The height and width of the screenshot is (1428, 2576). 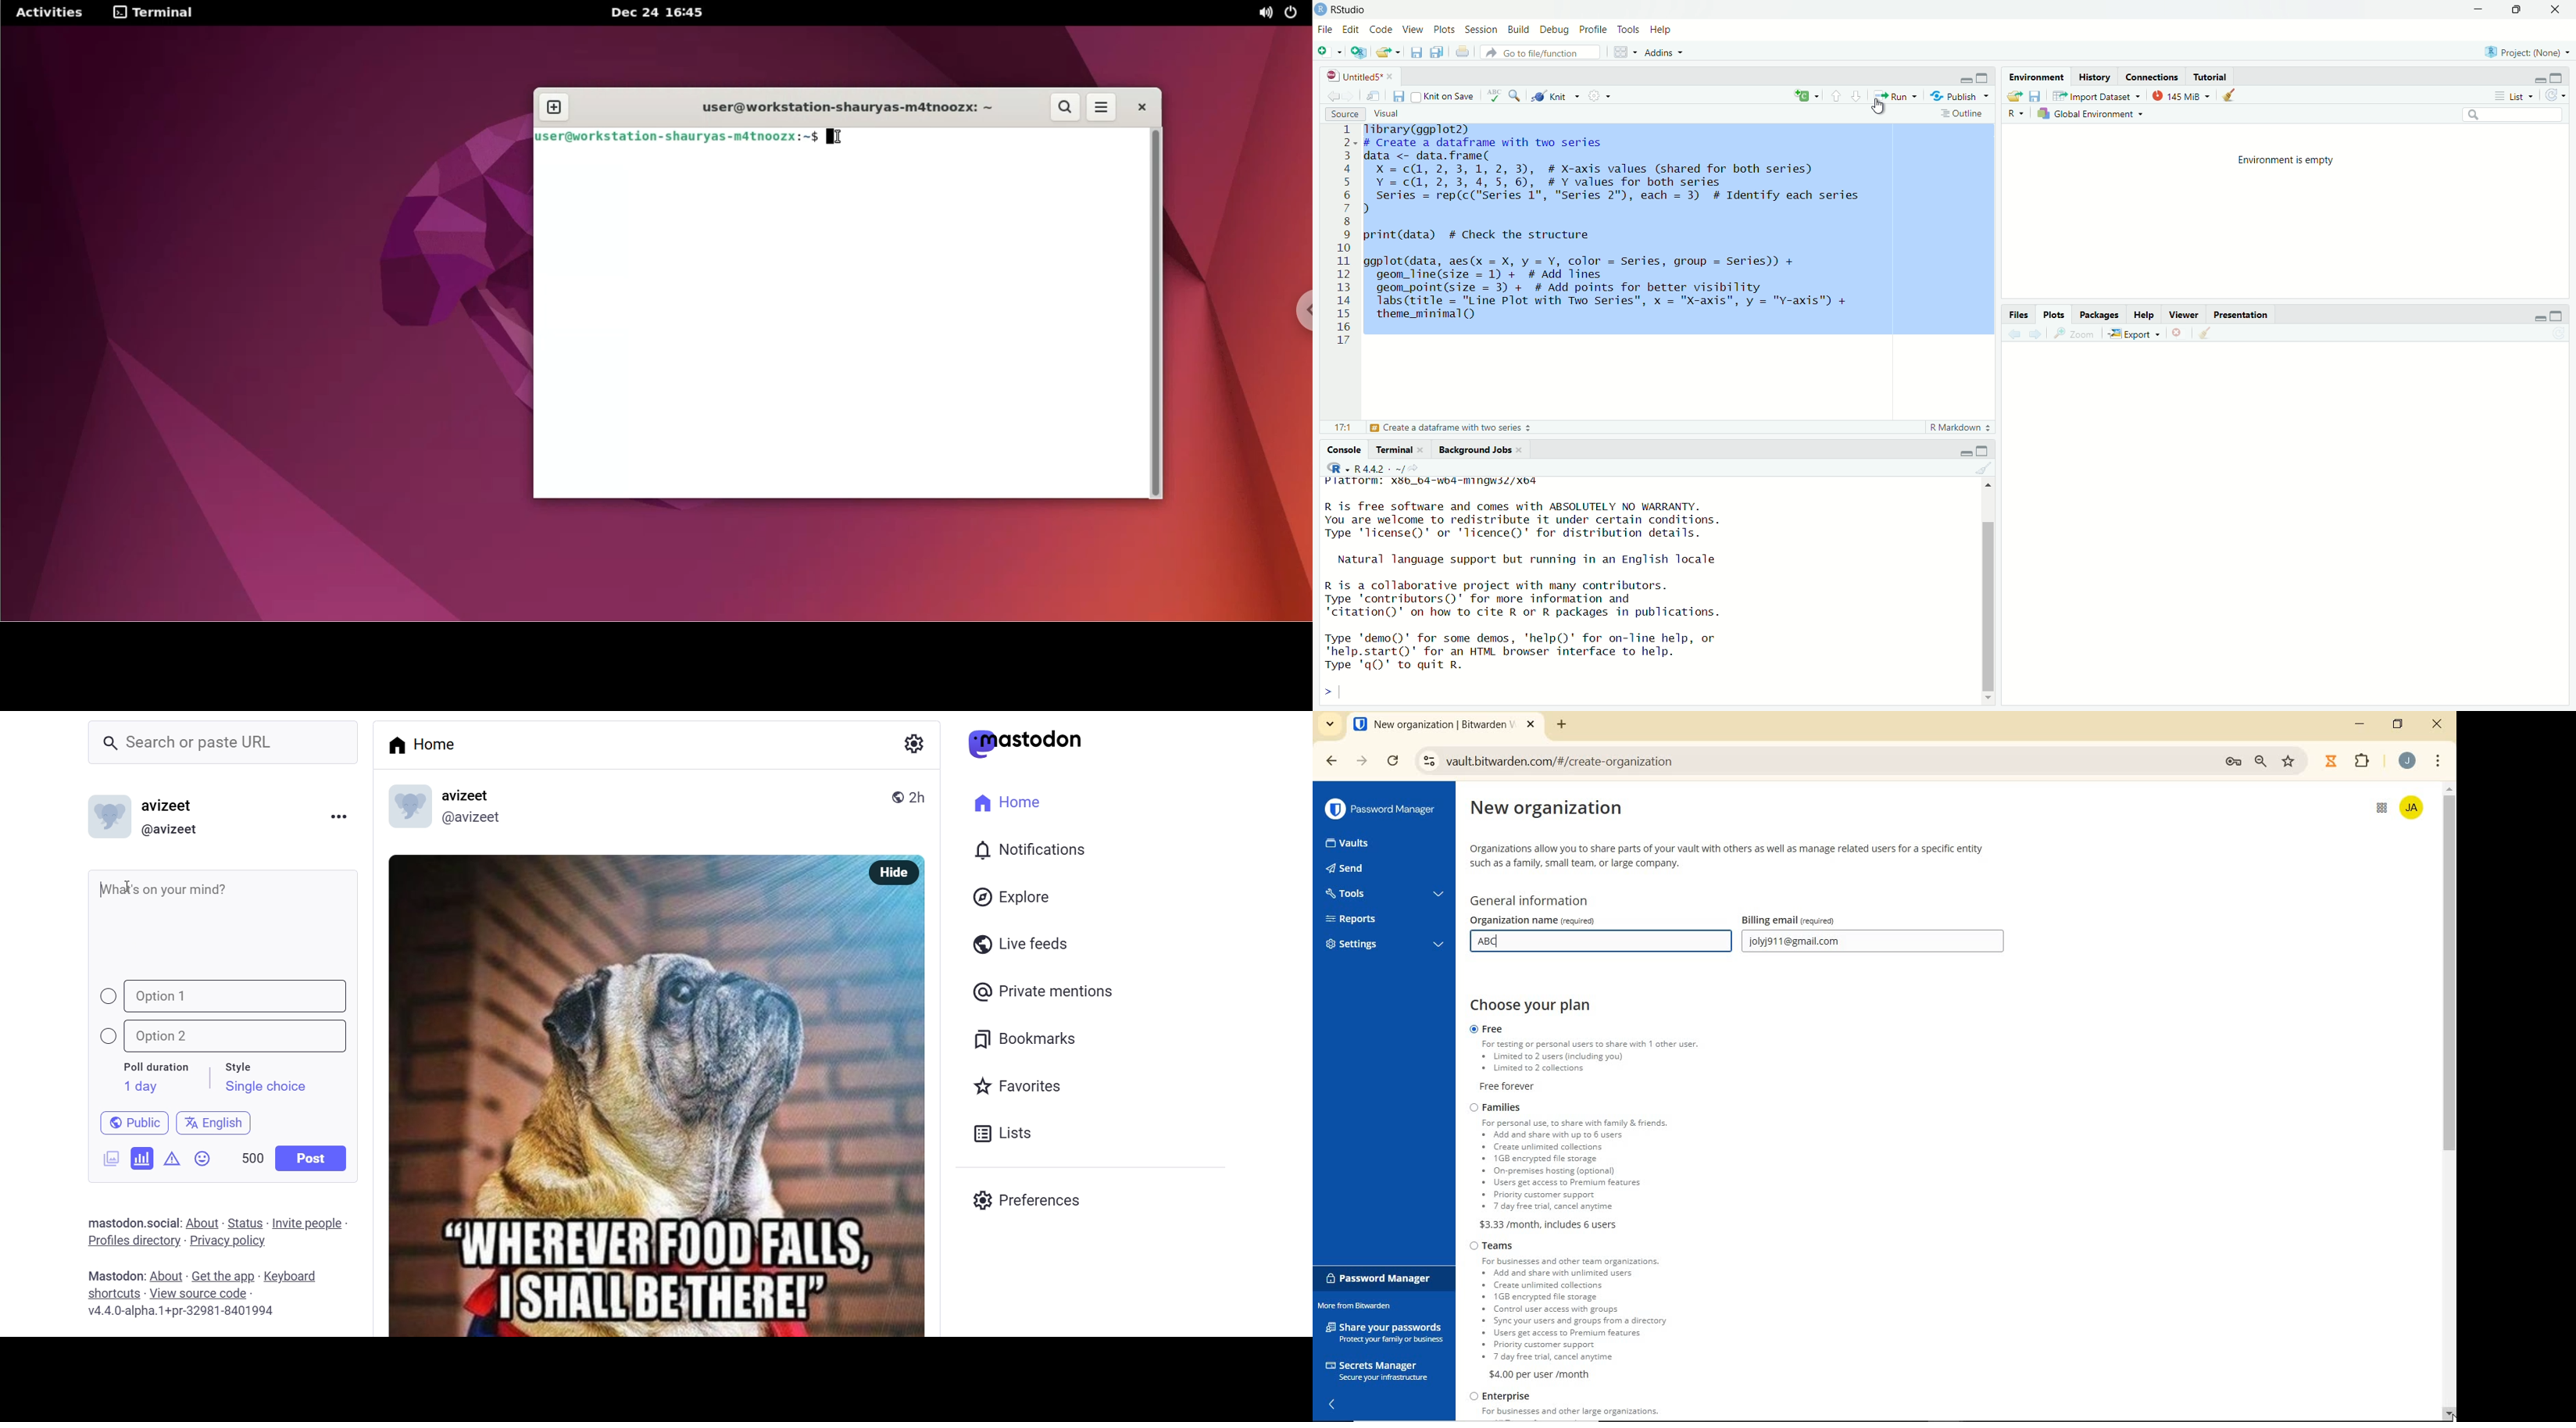 I want to click on public, so click(x=892, y=796).